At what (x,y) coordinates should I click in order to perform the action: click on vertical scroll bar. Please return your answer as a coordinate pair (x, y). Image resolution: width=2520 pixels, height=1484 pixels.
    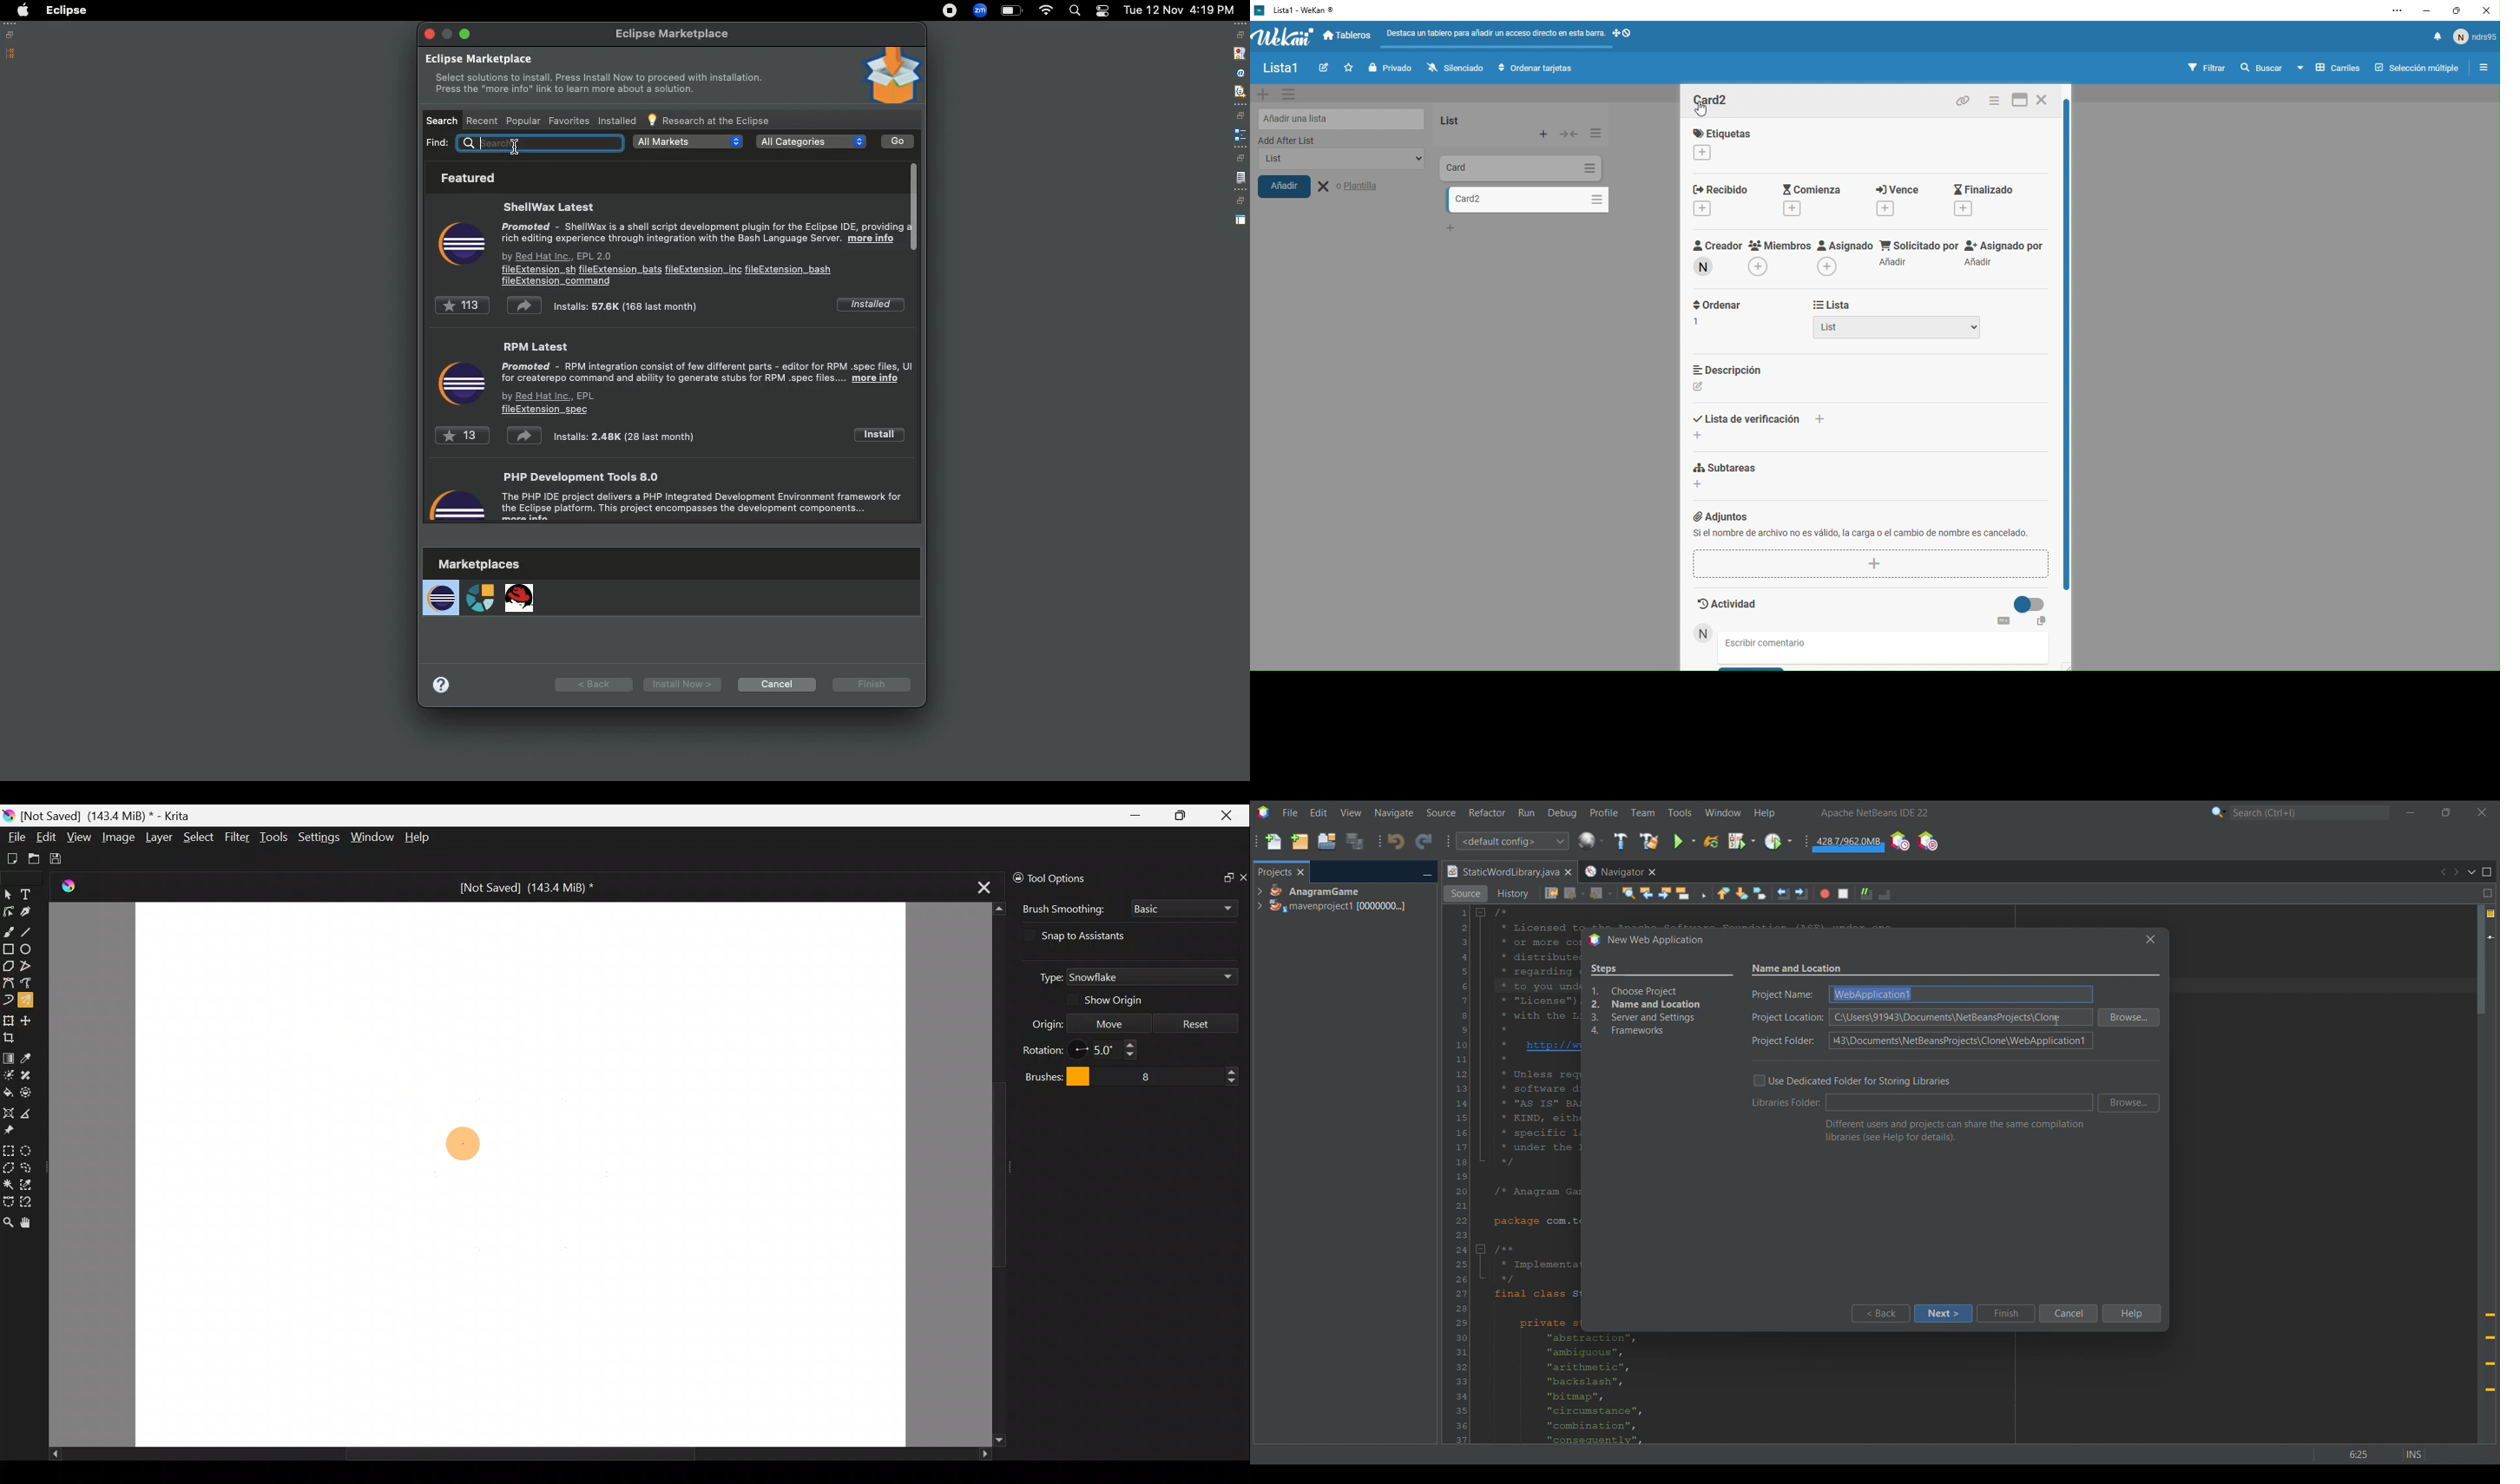
    Looking at the image, I should click on (2071, 344).